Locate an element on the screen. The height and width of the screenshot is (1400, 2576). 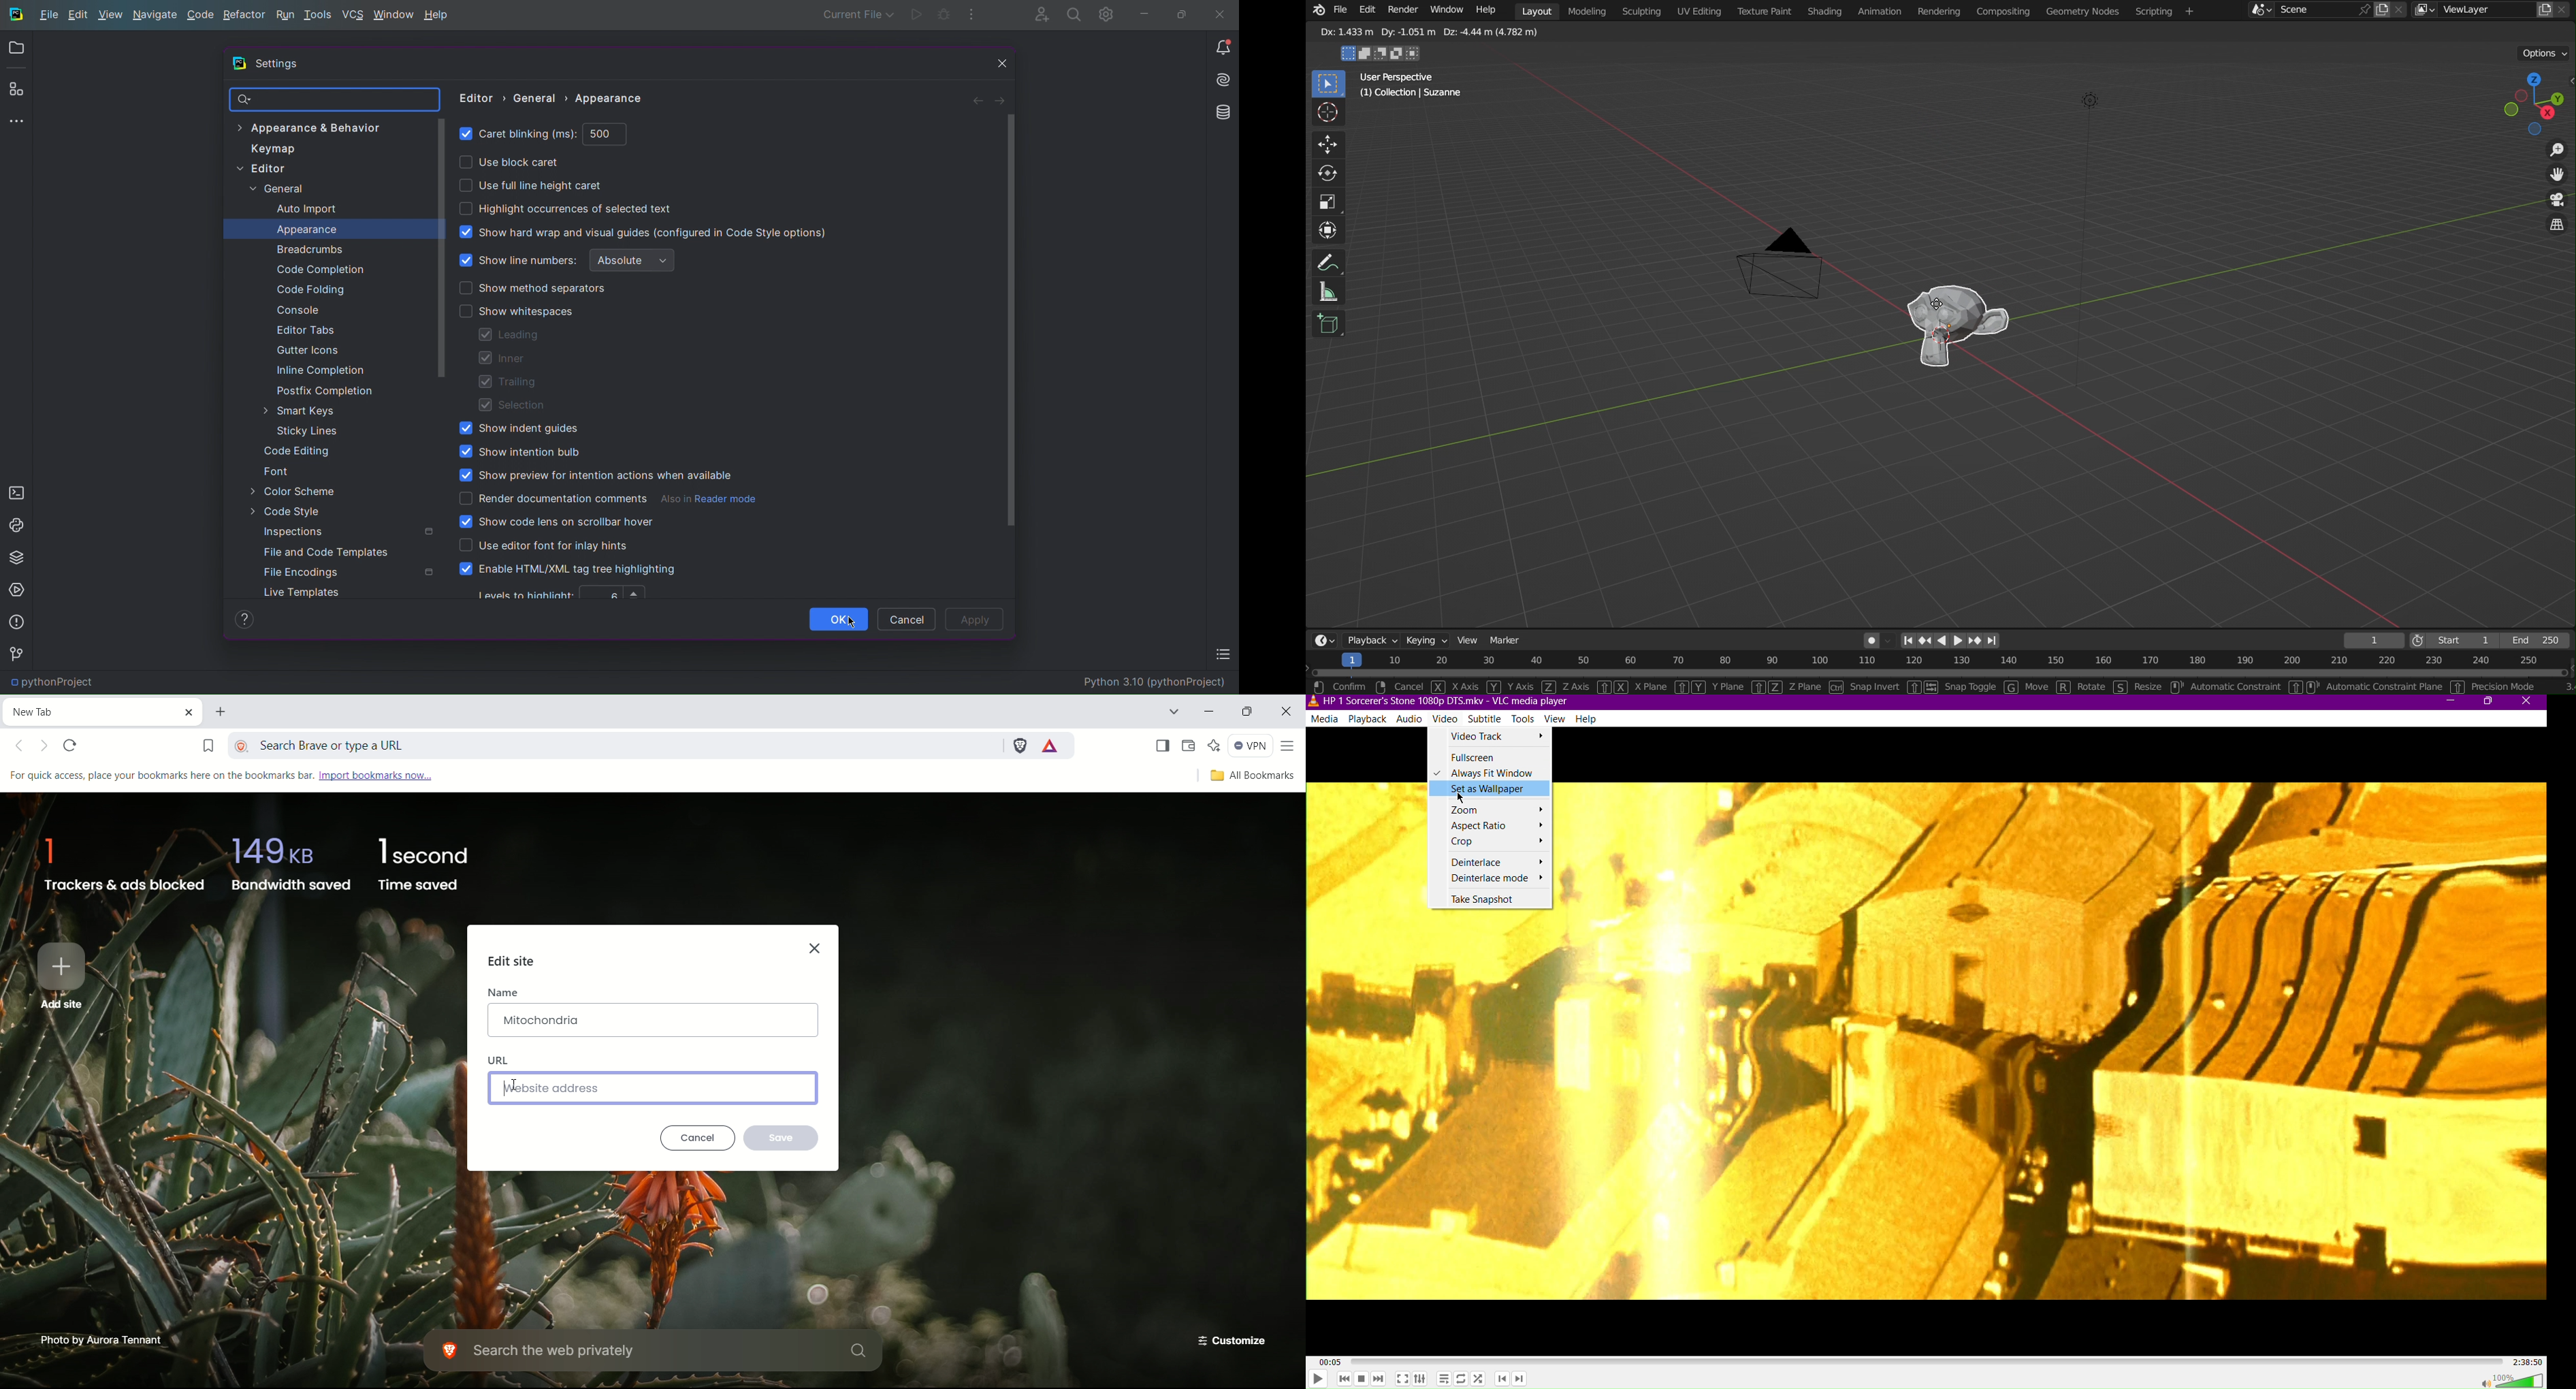
User Perspective is located at coordinates (1394, 76).